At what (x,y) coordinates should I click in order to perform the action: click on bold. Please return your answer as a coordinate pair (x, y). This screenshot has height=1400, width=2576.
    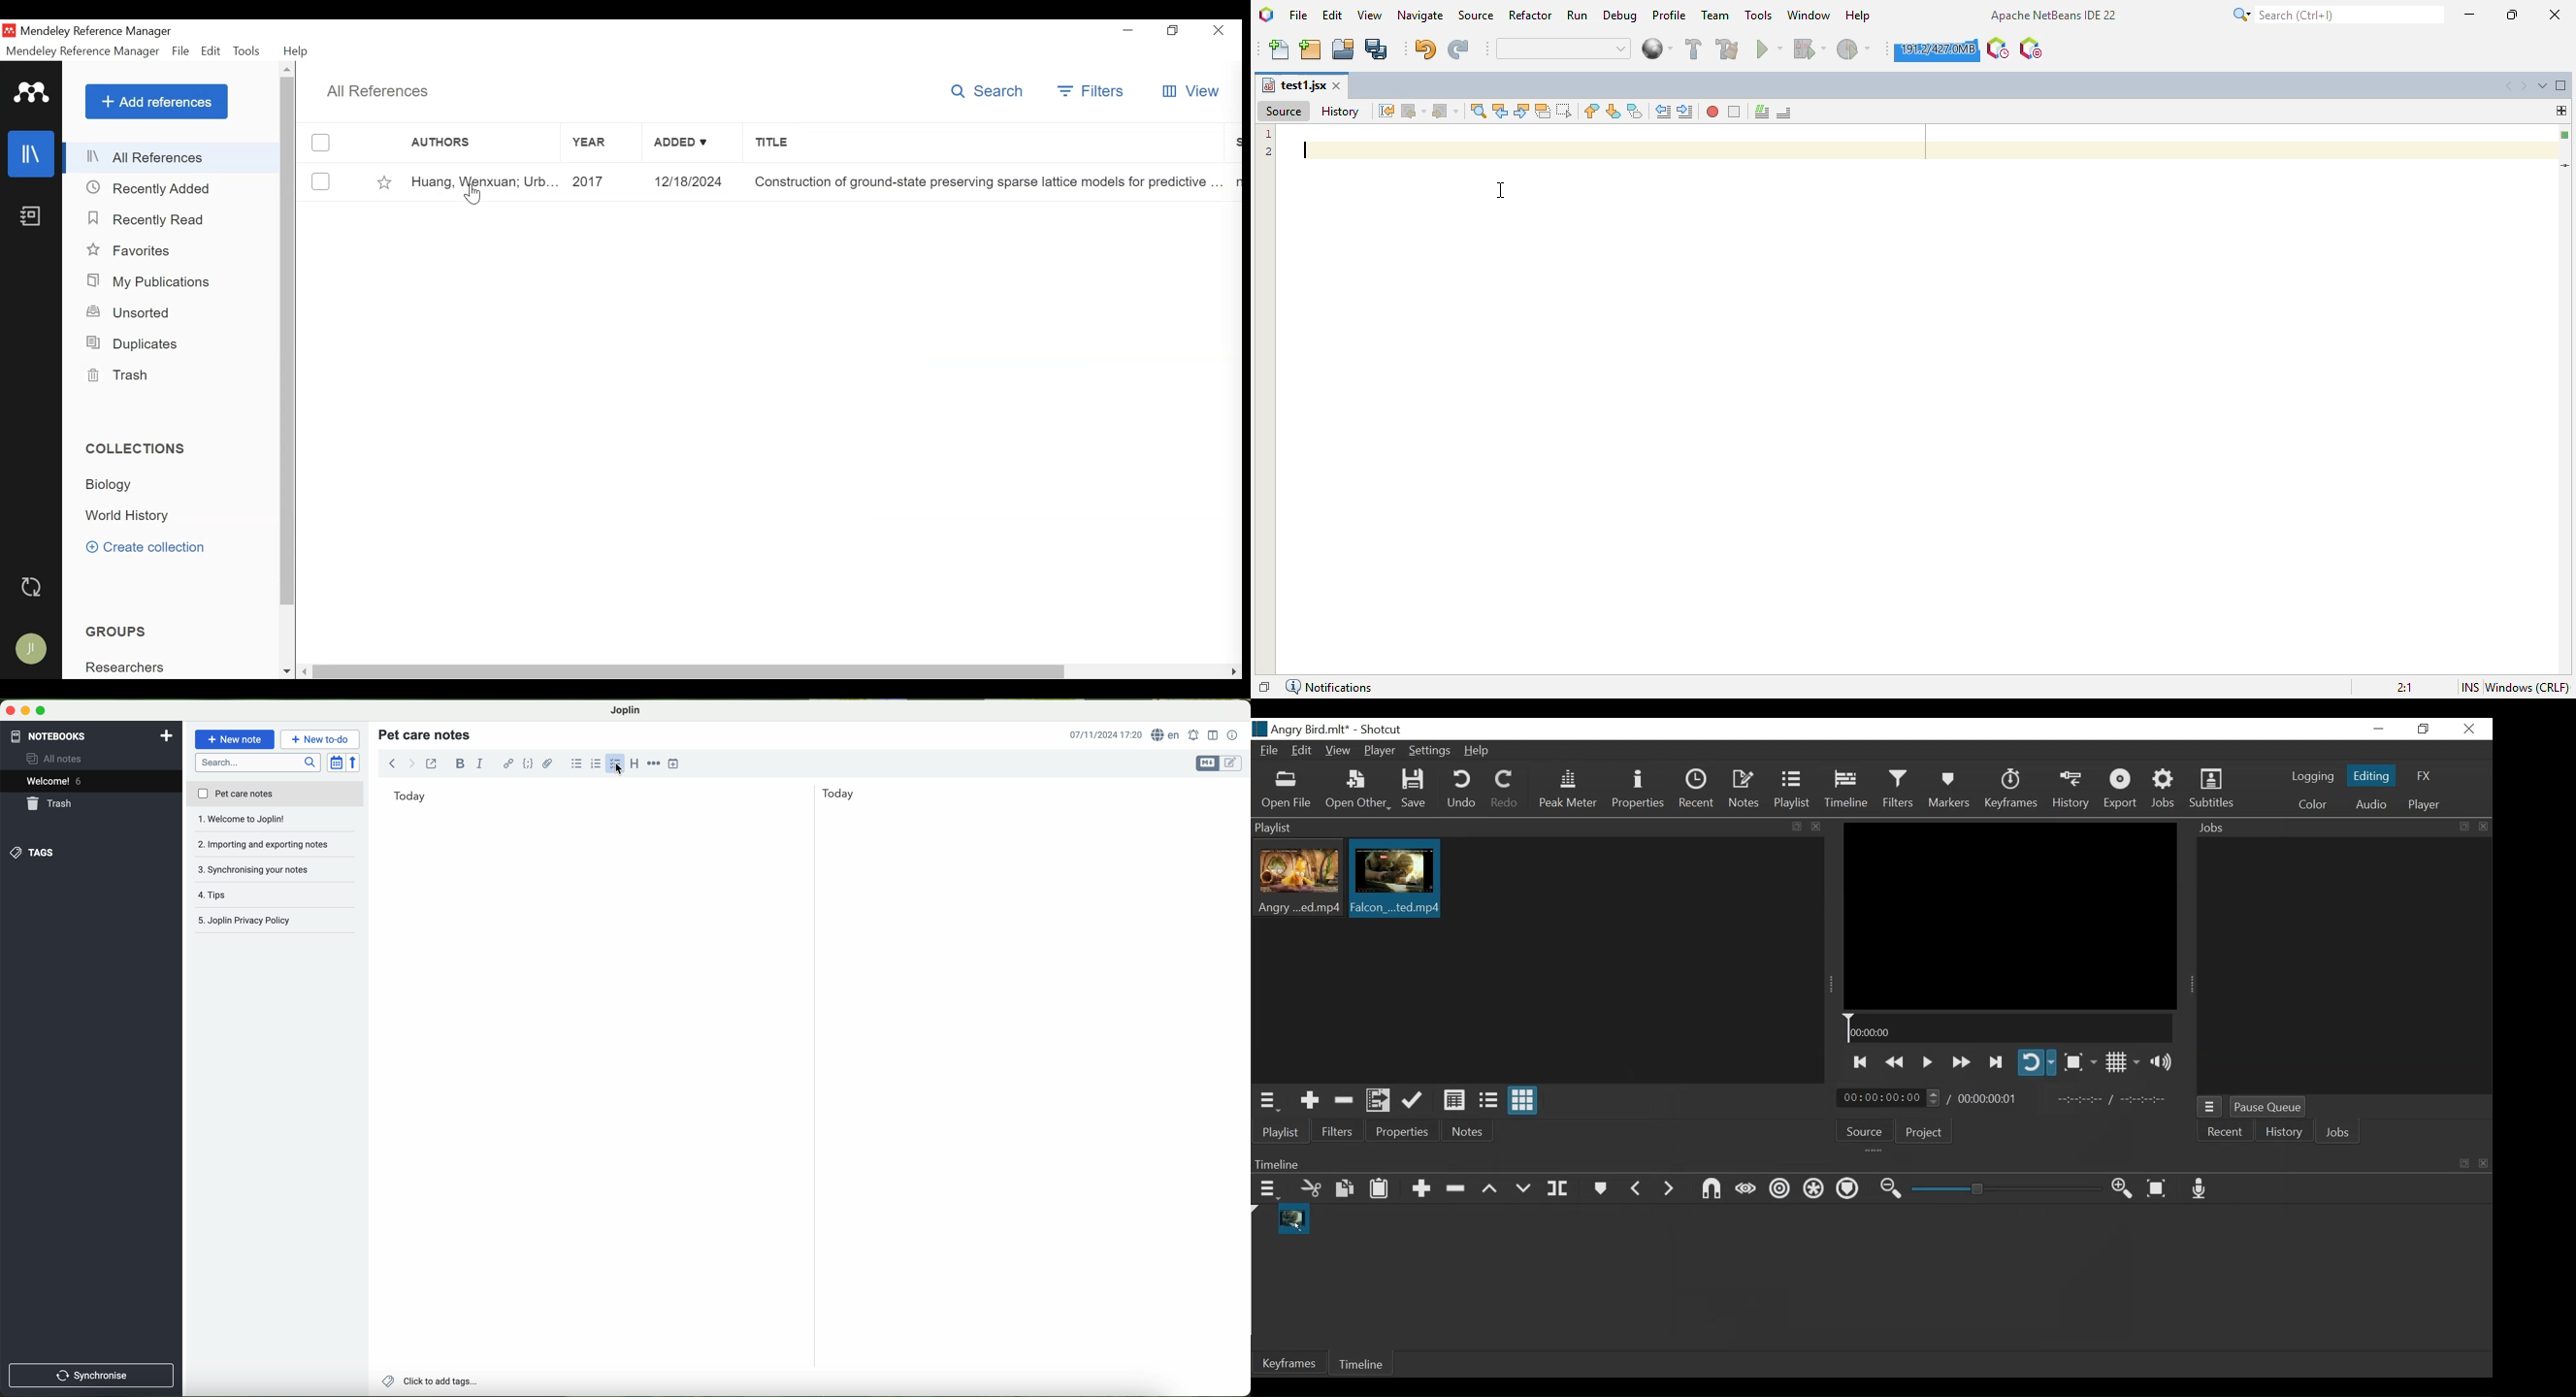
    Looking at the image, I should click on (460, 763).